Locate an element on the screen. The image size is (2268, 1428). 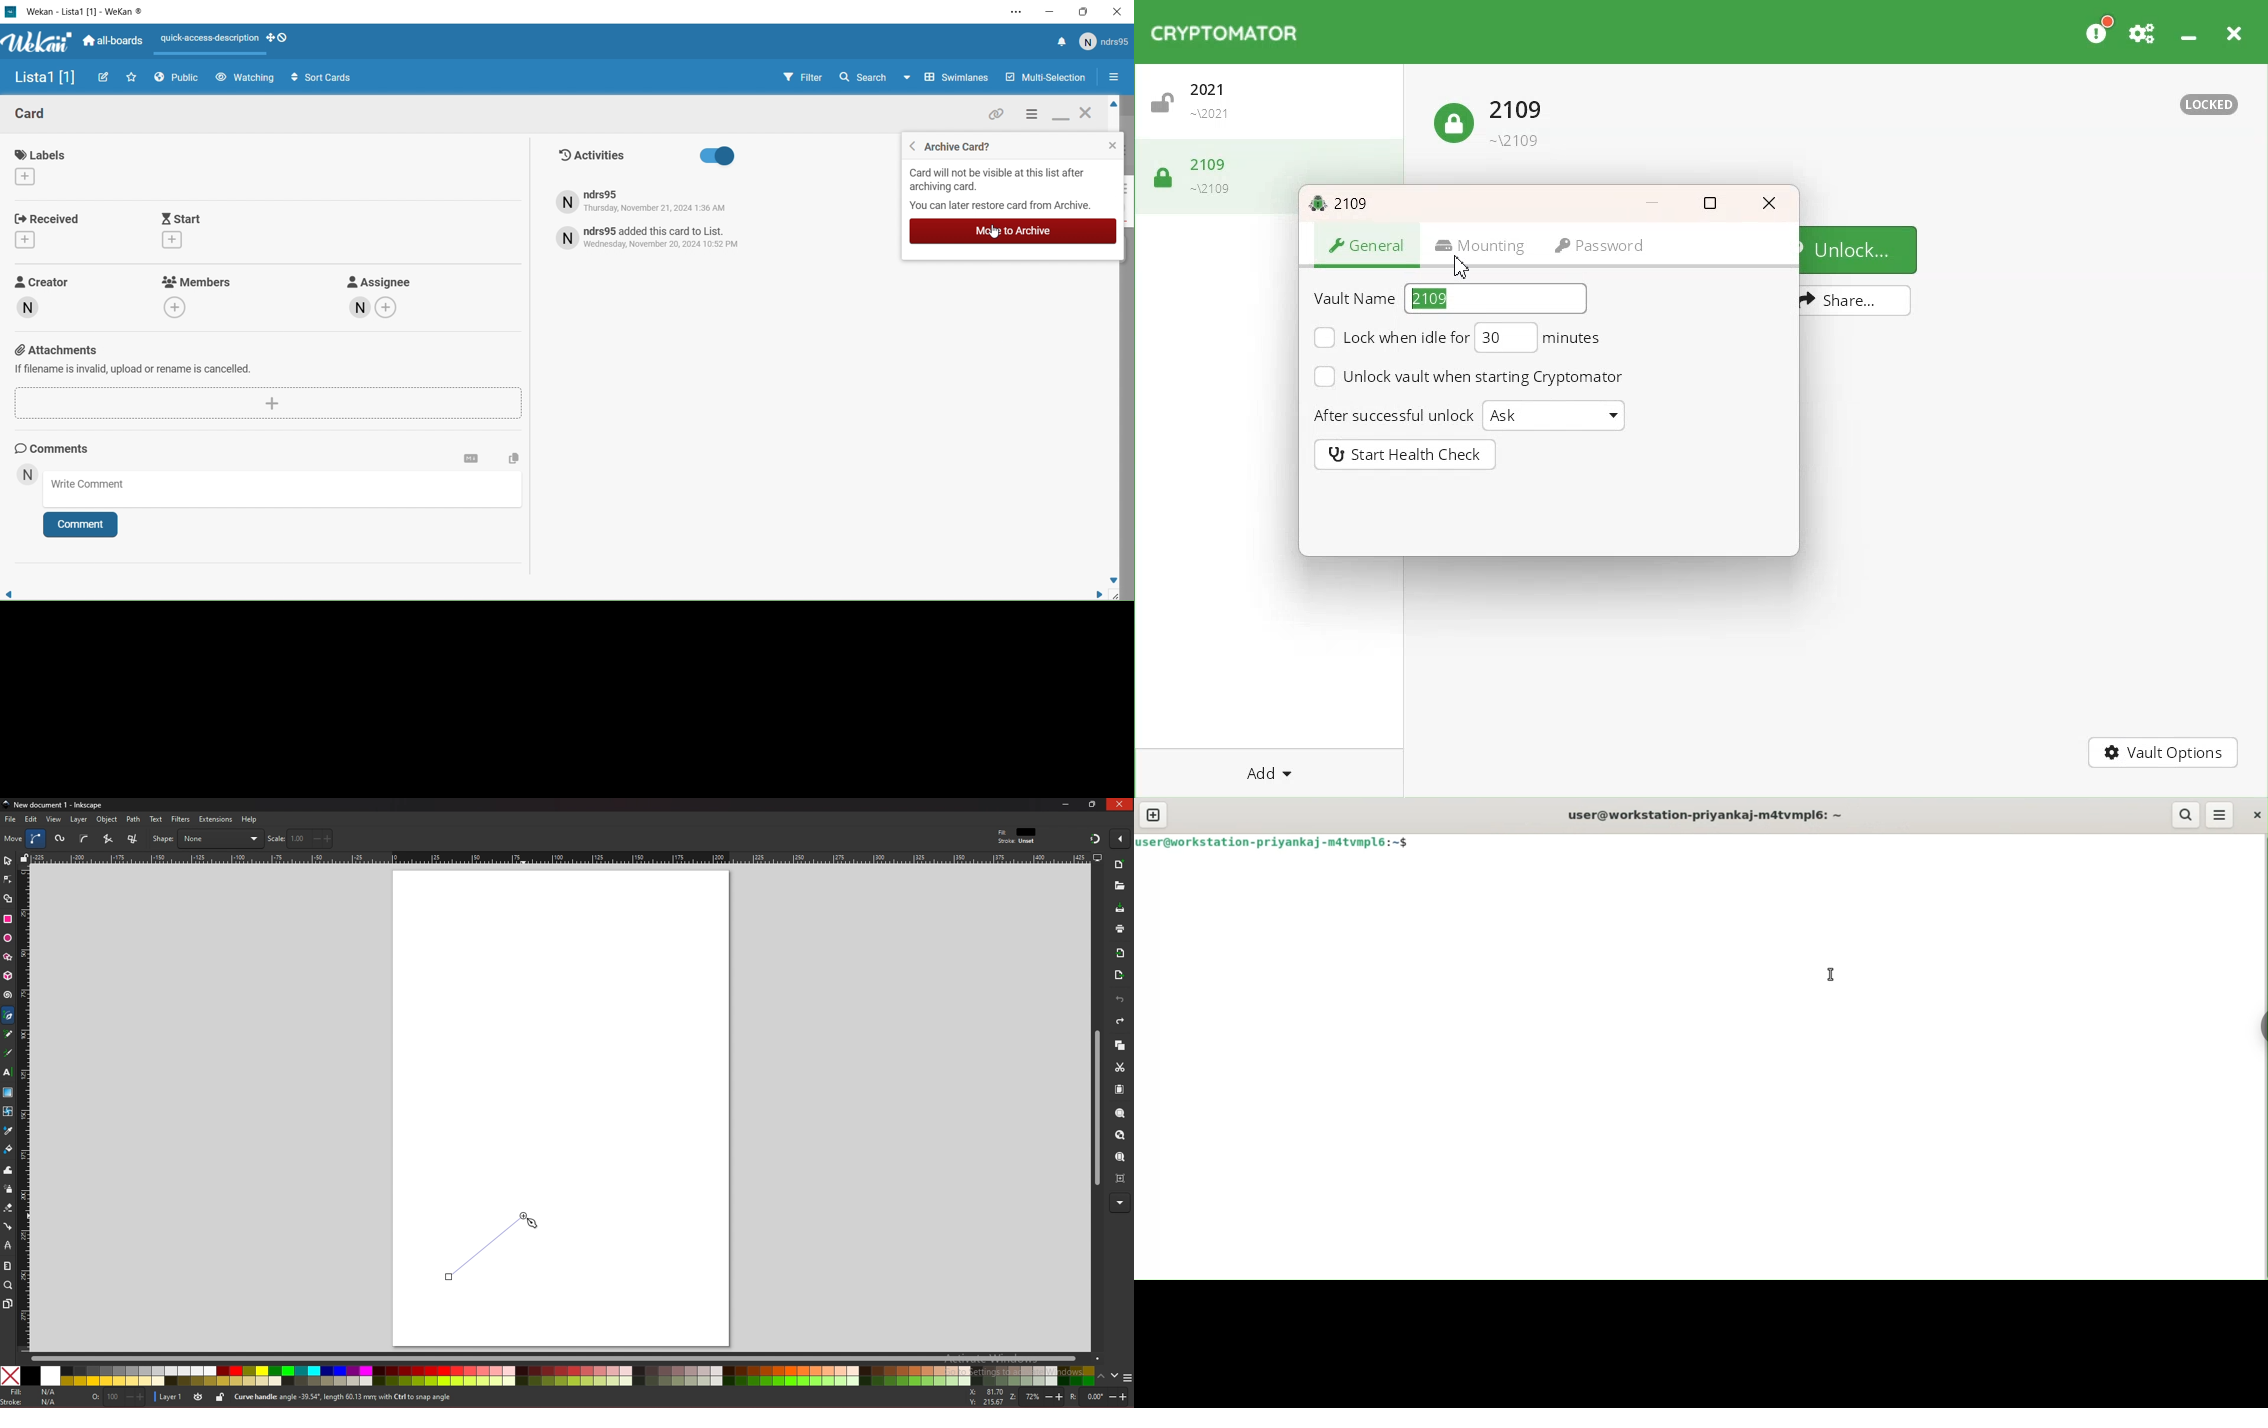
Comments is located at coordinates (65, 449).